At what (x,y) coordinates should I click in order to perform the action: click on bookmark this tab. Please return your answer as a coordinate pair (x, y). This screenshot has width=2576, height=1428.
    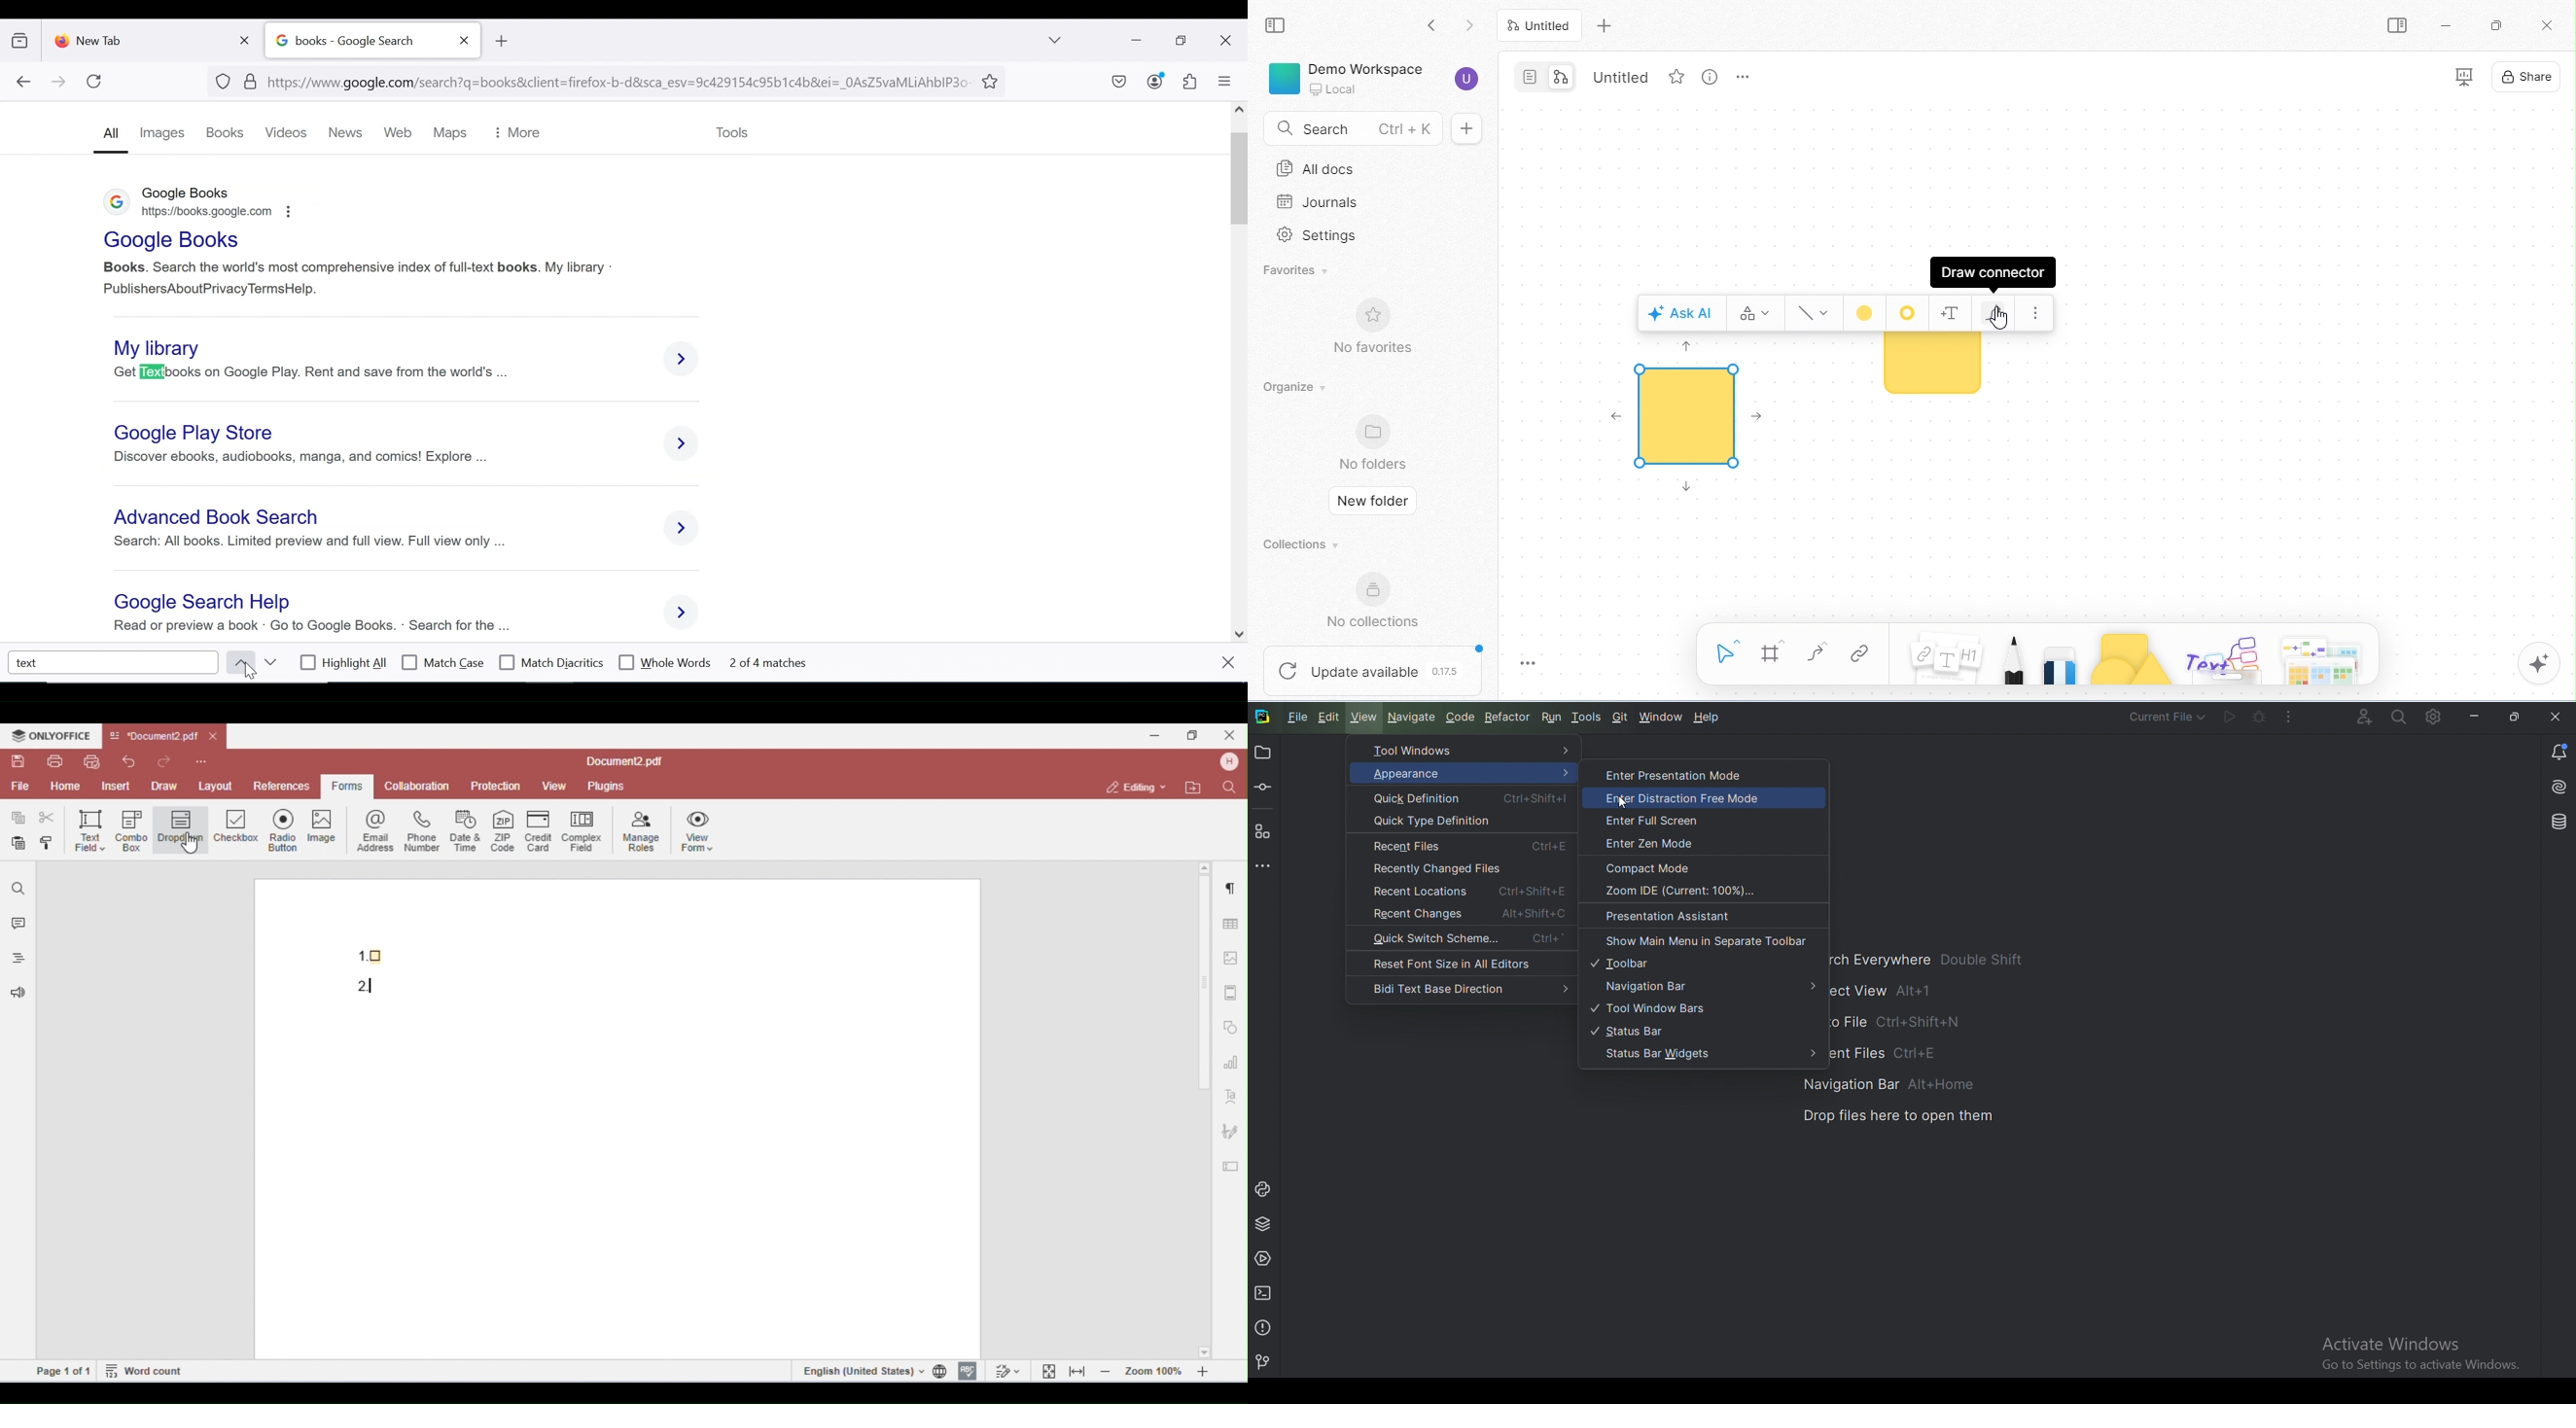
    Looking at the image, I should click on (993, 80).